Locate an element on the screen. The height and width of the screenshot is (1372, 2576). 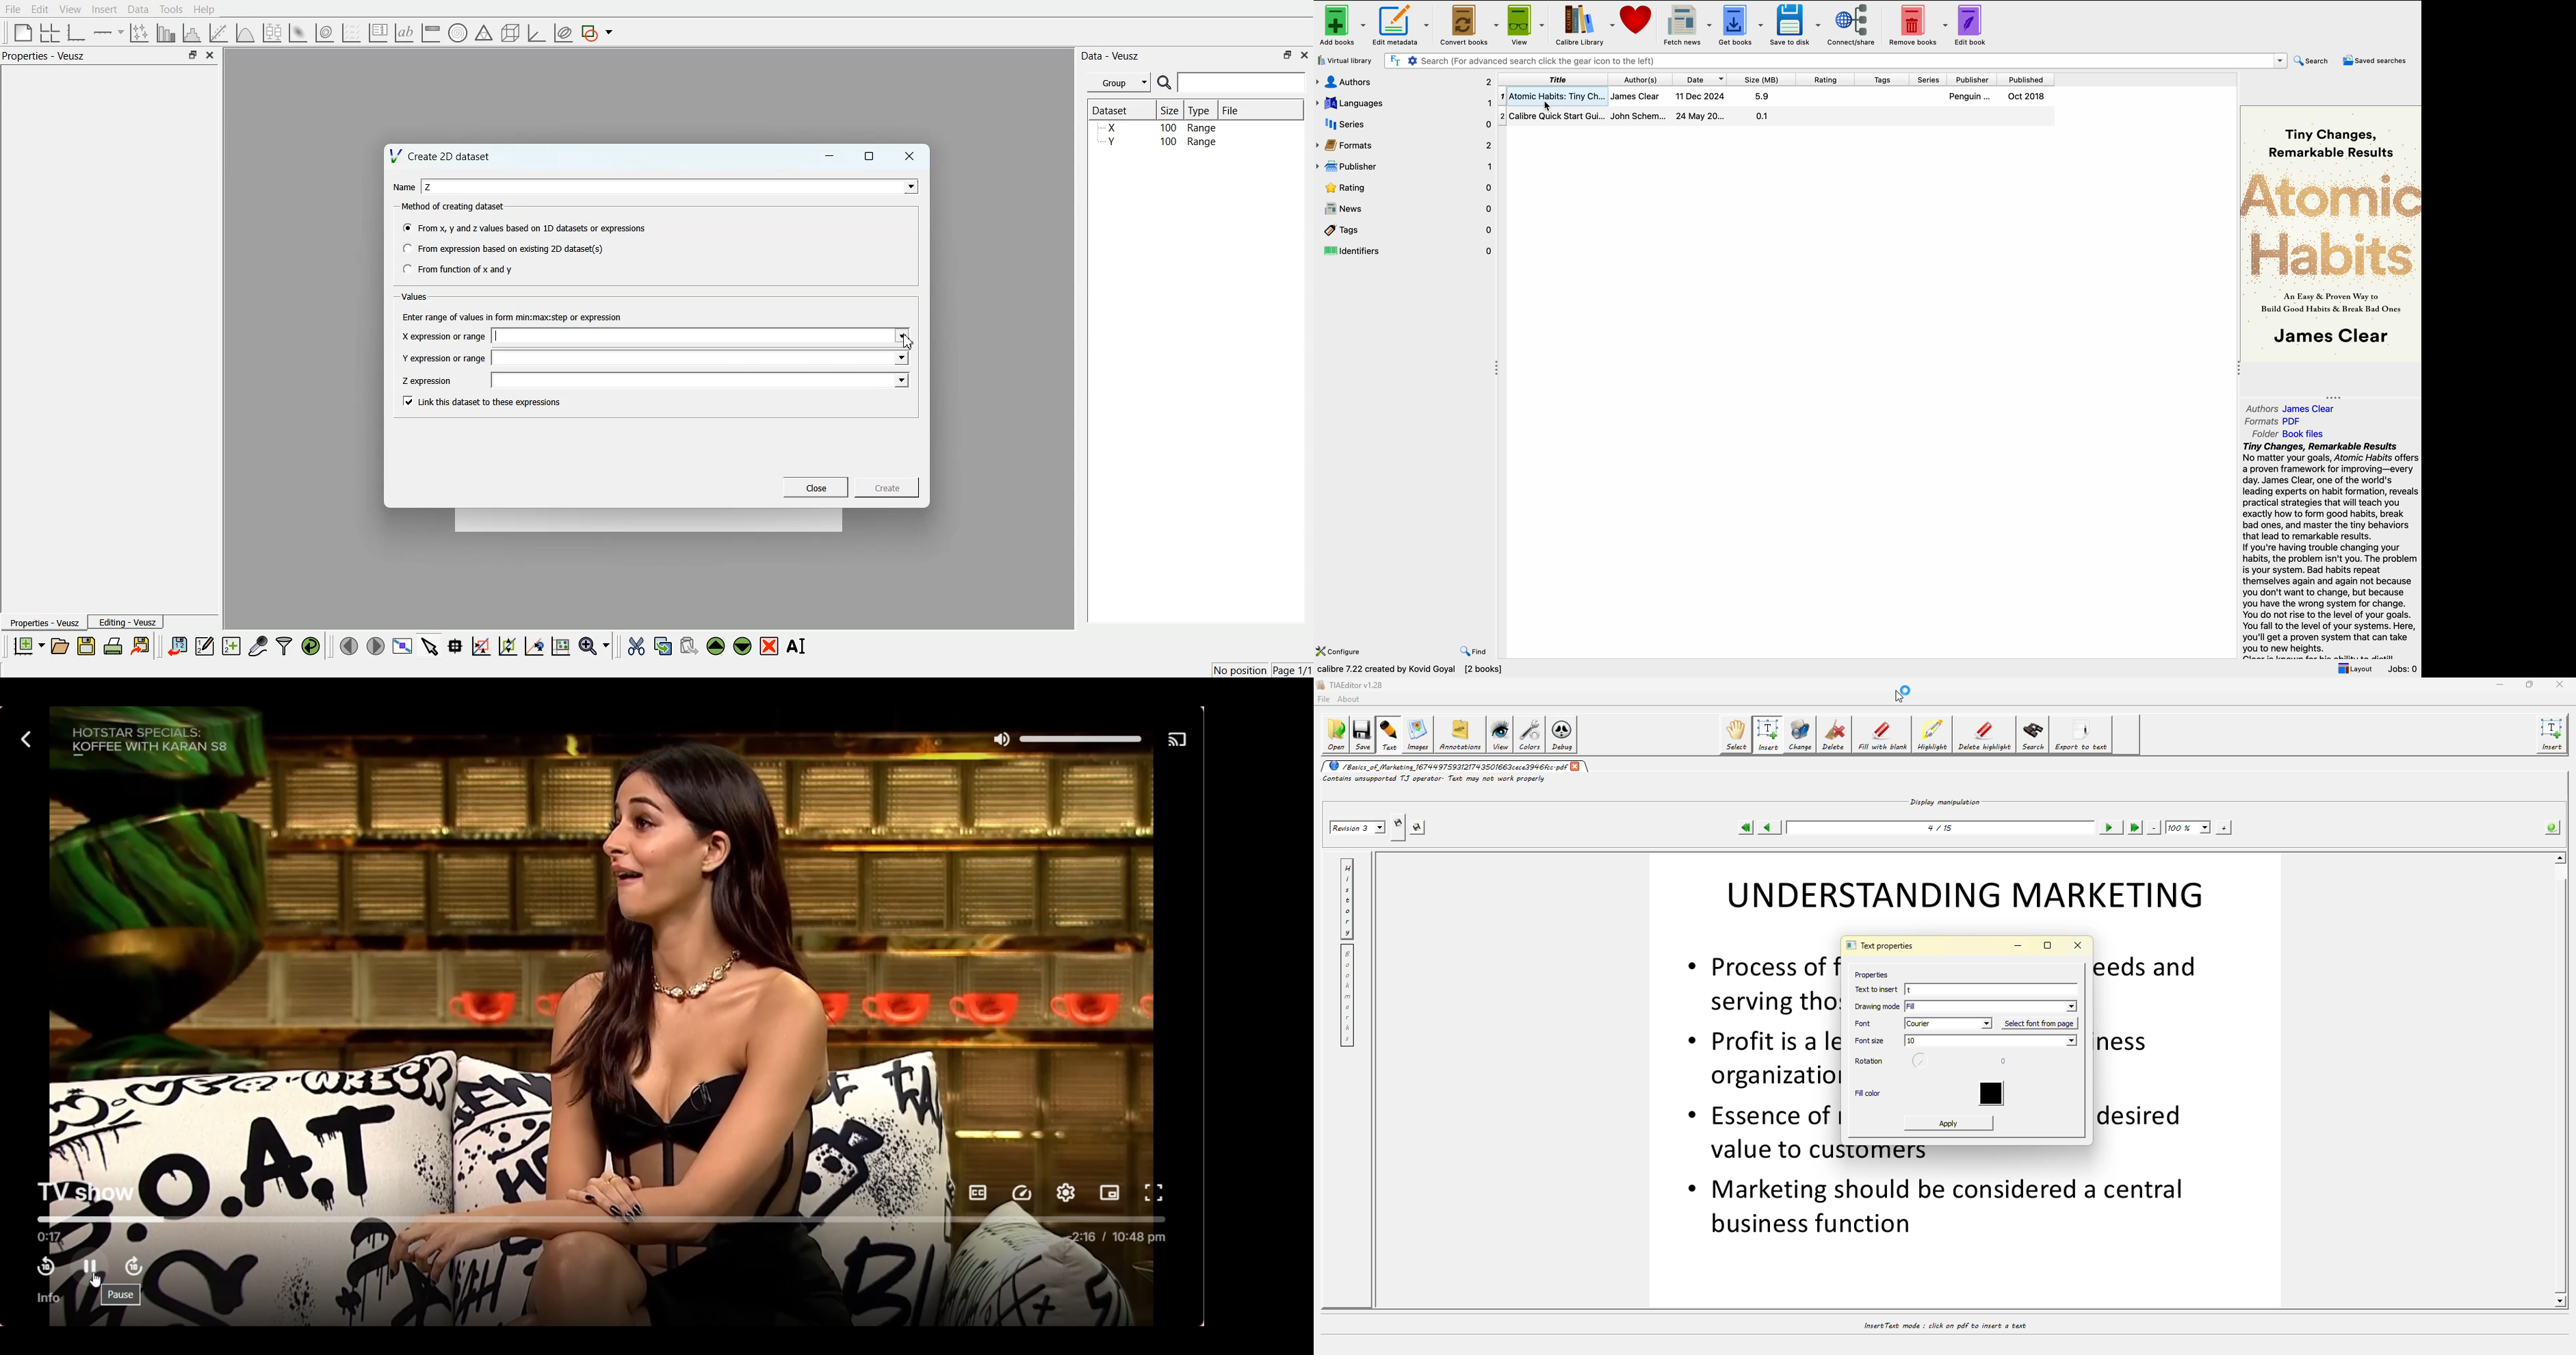
donate is located at coordinates (1637, 22).